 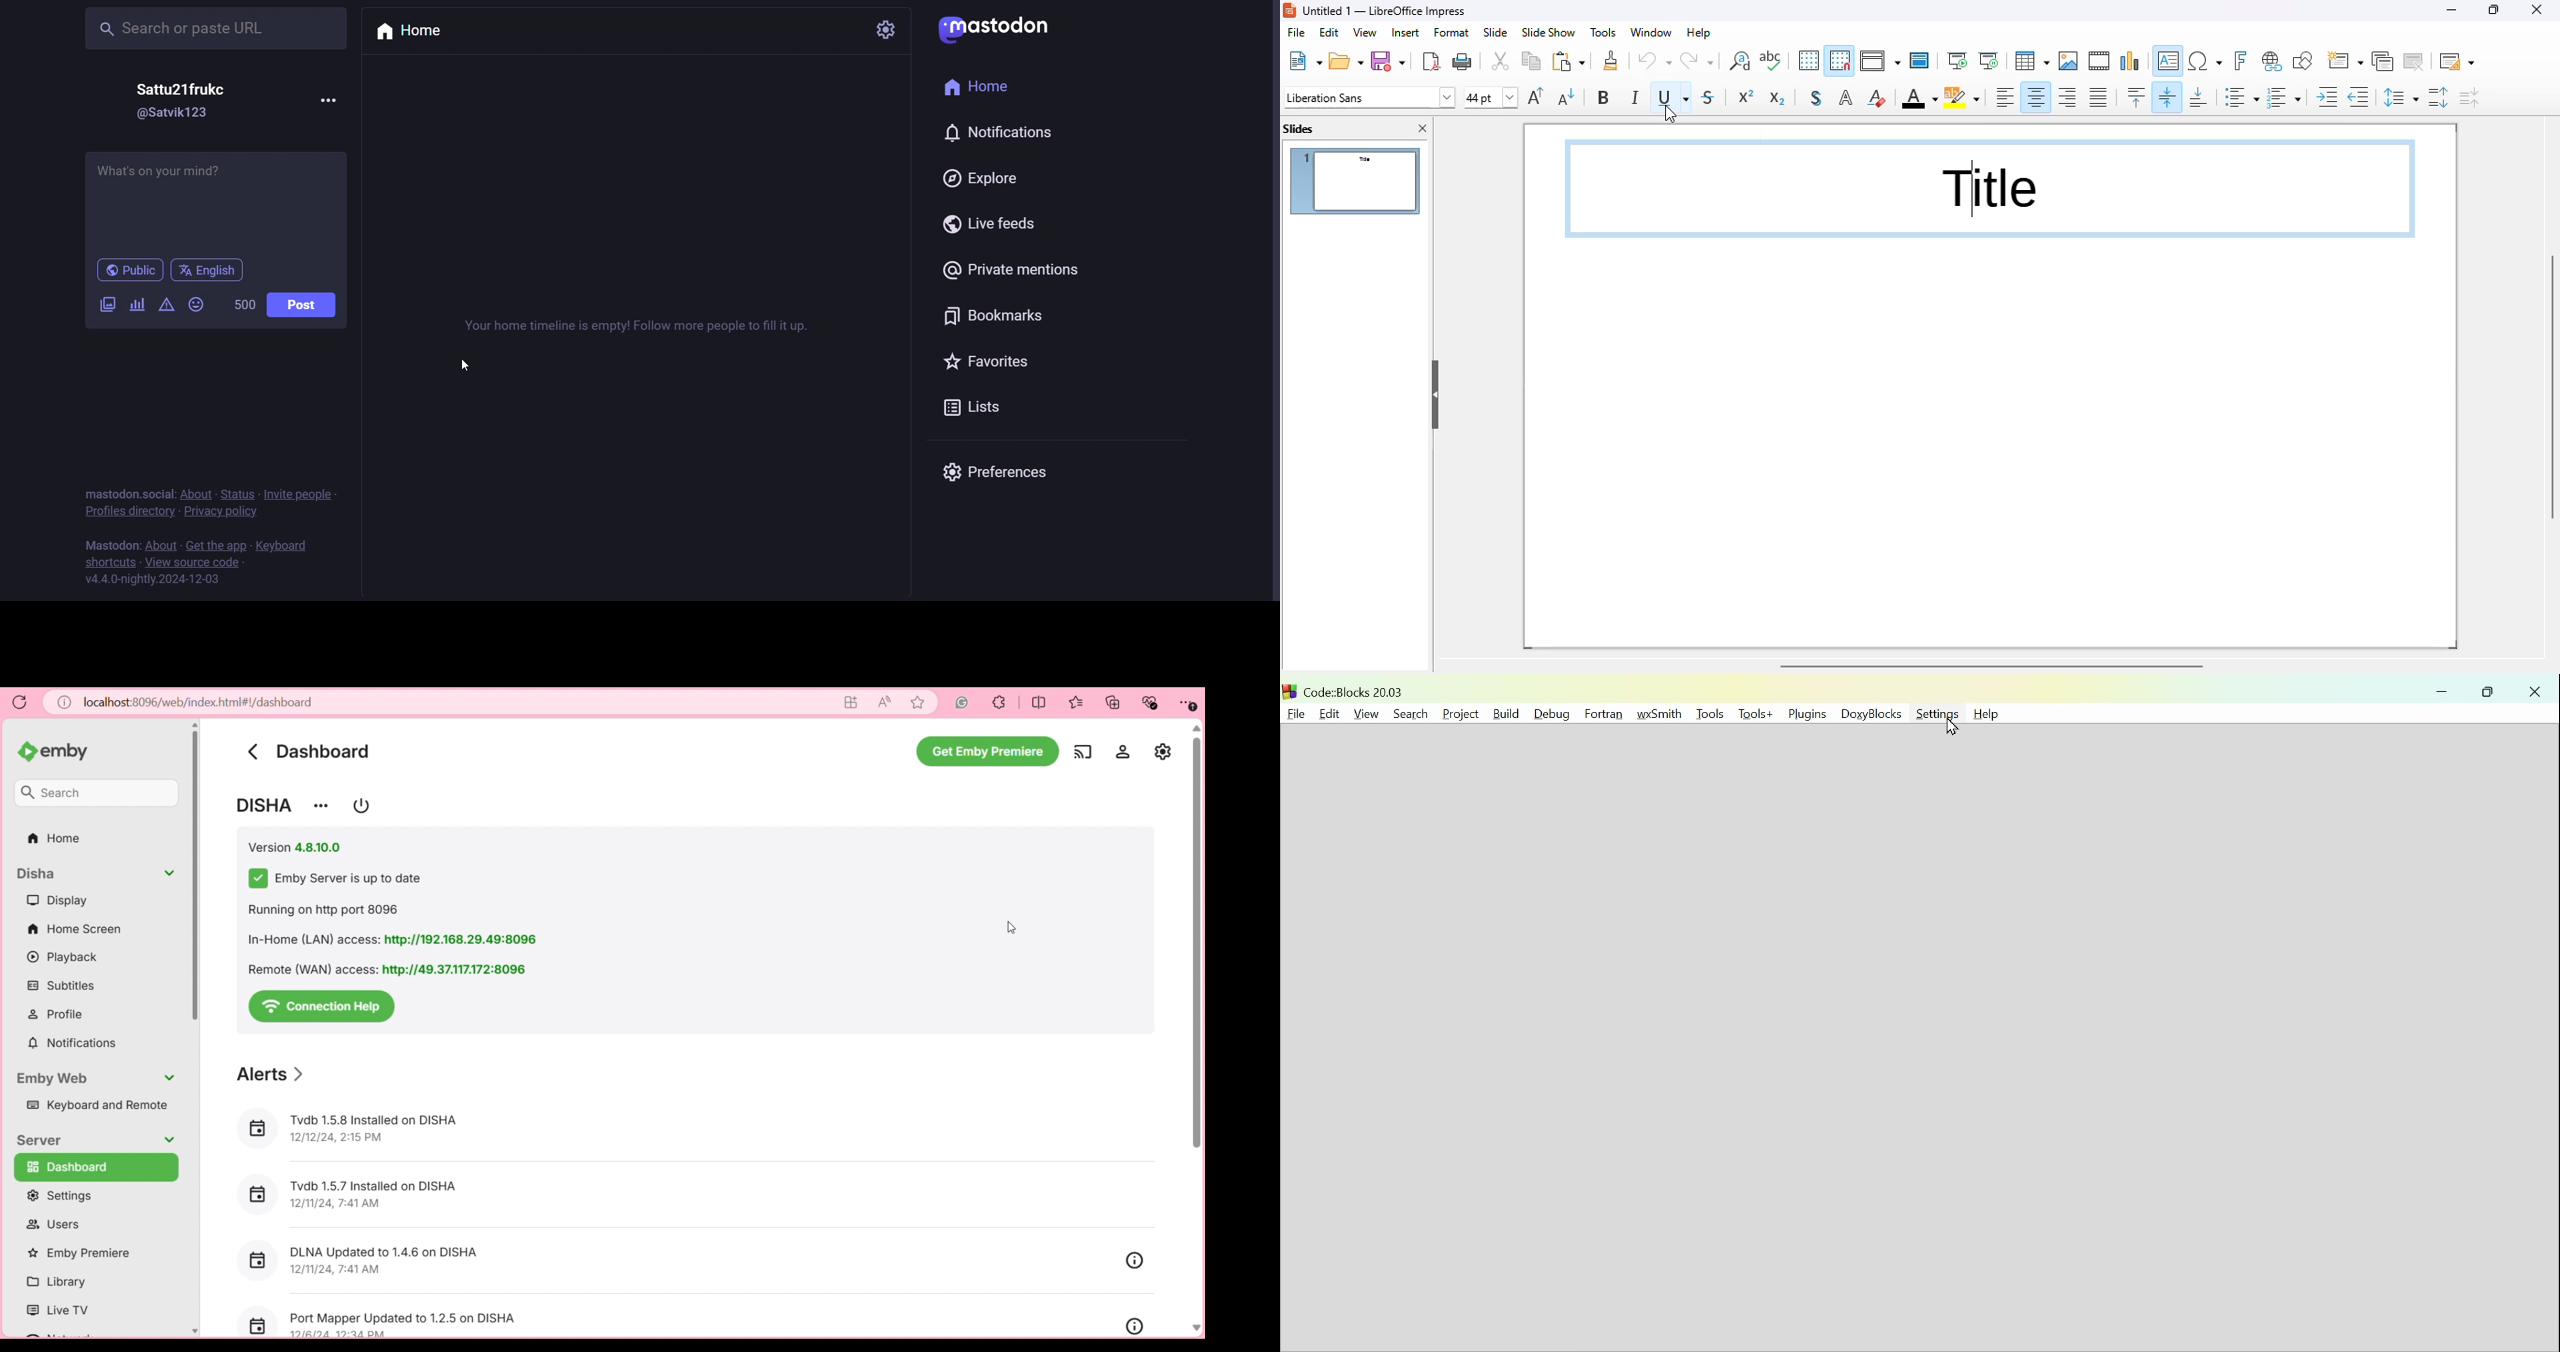 What do you see at coordinates (218, 547) in the screenshot?
I see `get the app` at bounding box center [218, 547].